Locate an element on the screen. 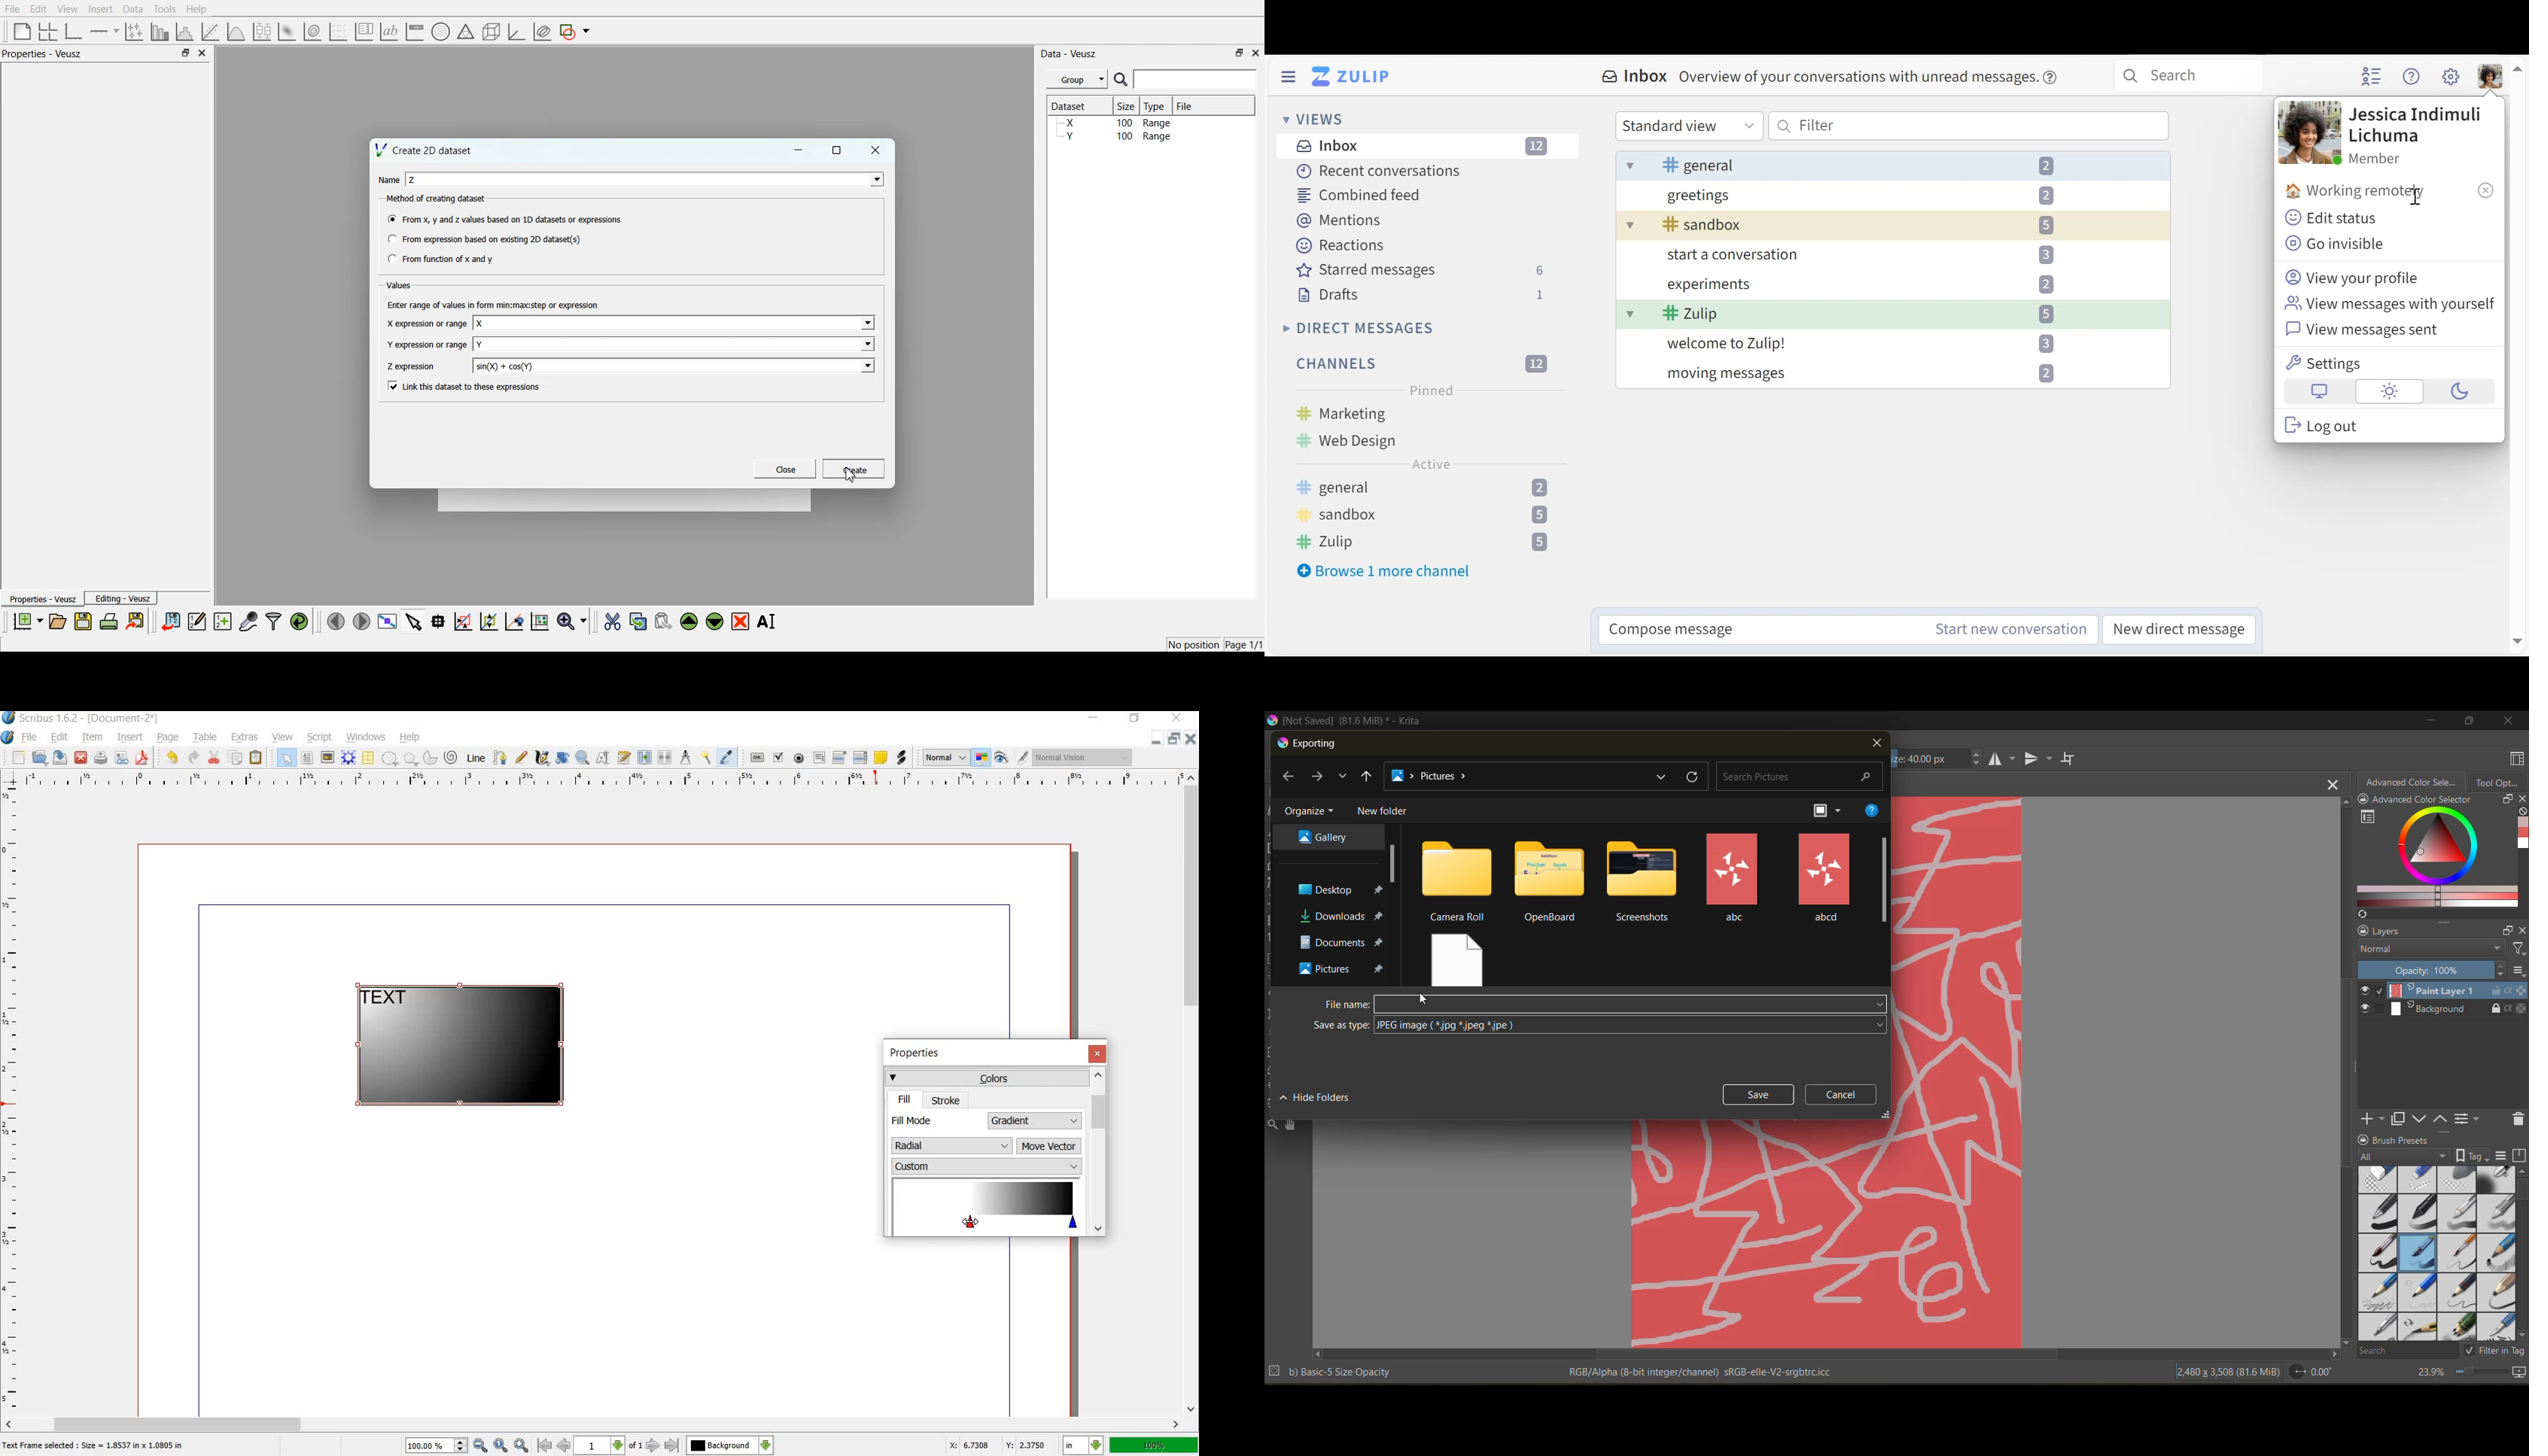 The height and width of the screenshot is (1456, 2548). close is located at coordinates (1876, 744).